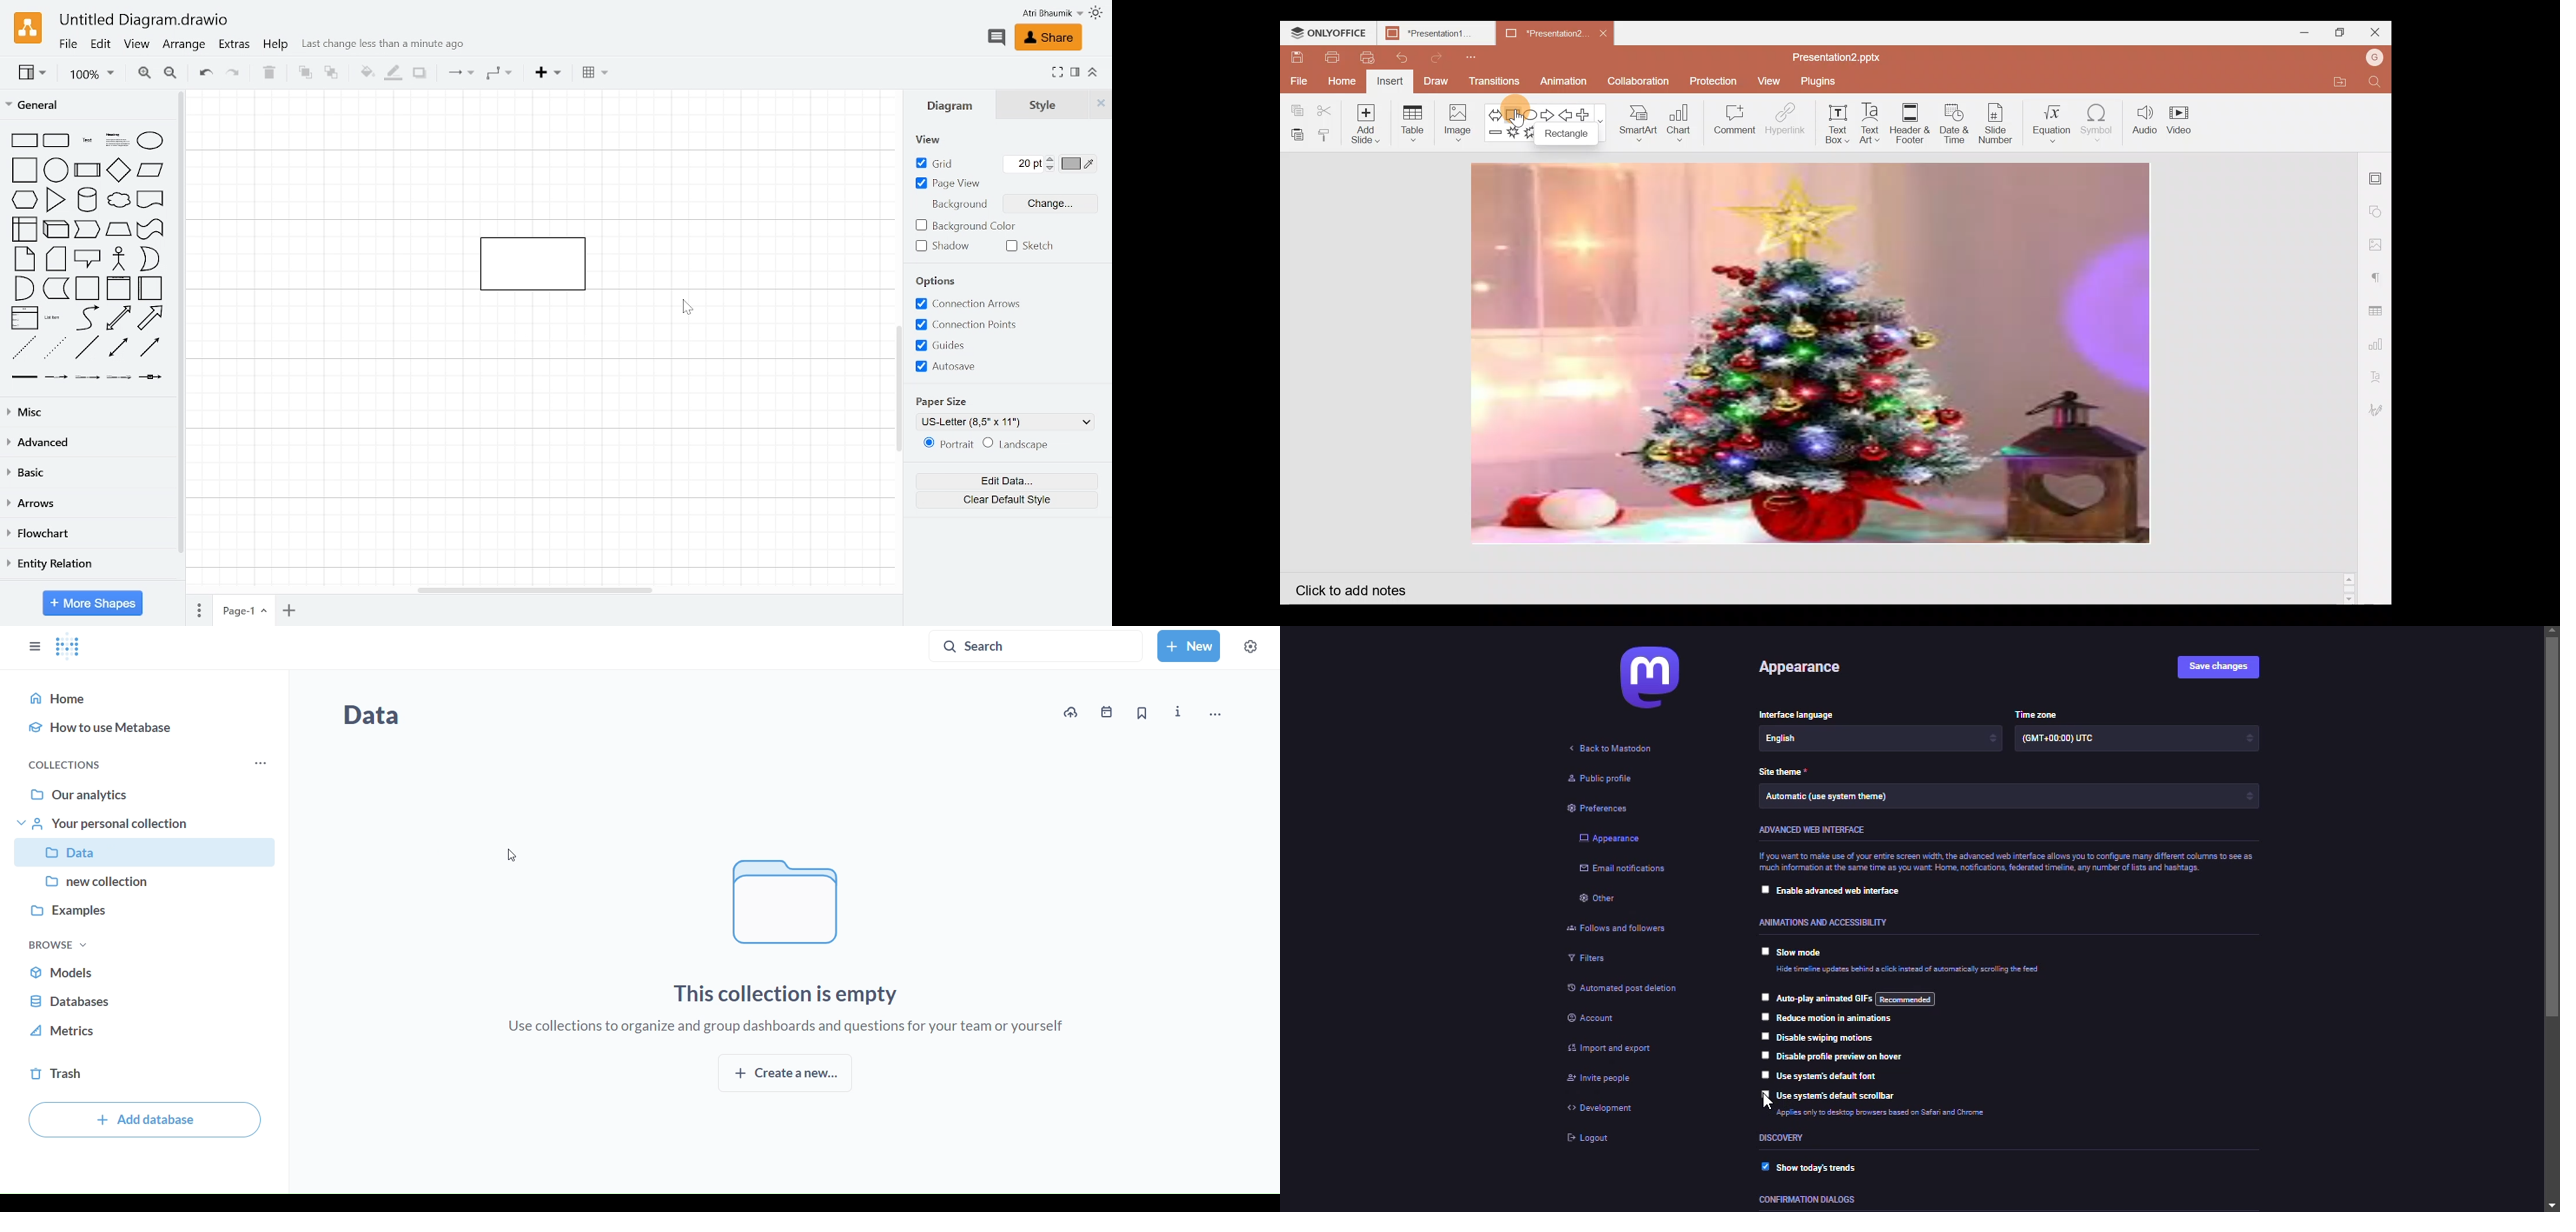  I want to click on Connection points, so click(979, 325).